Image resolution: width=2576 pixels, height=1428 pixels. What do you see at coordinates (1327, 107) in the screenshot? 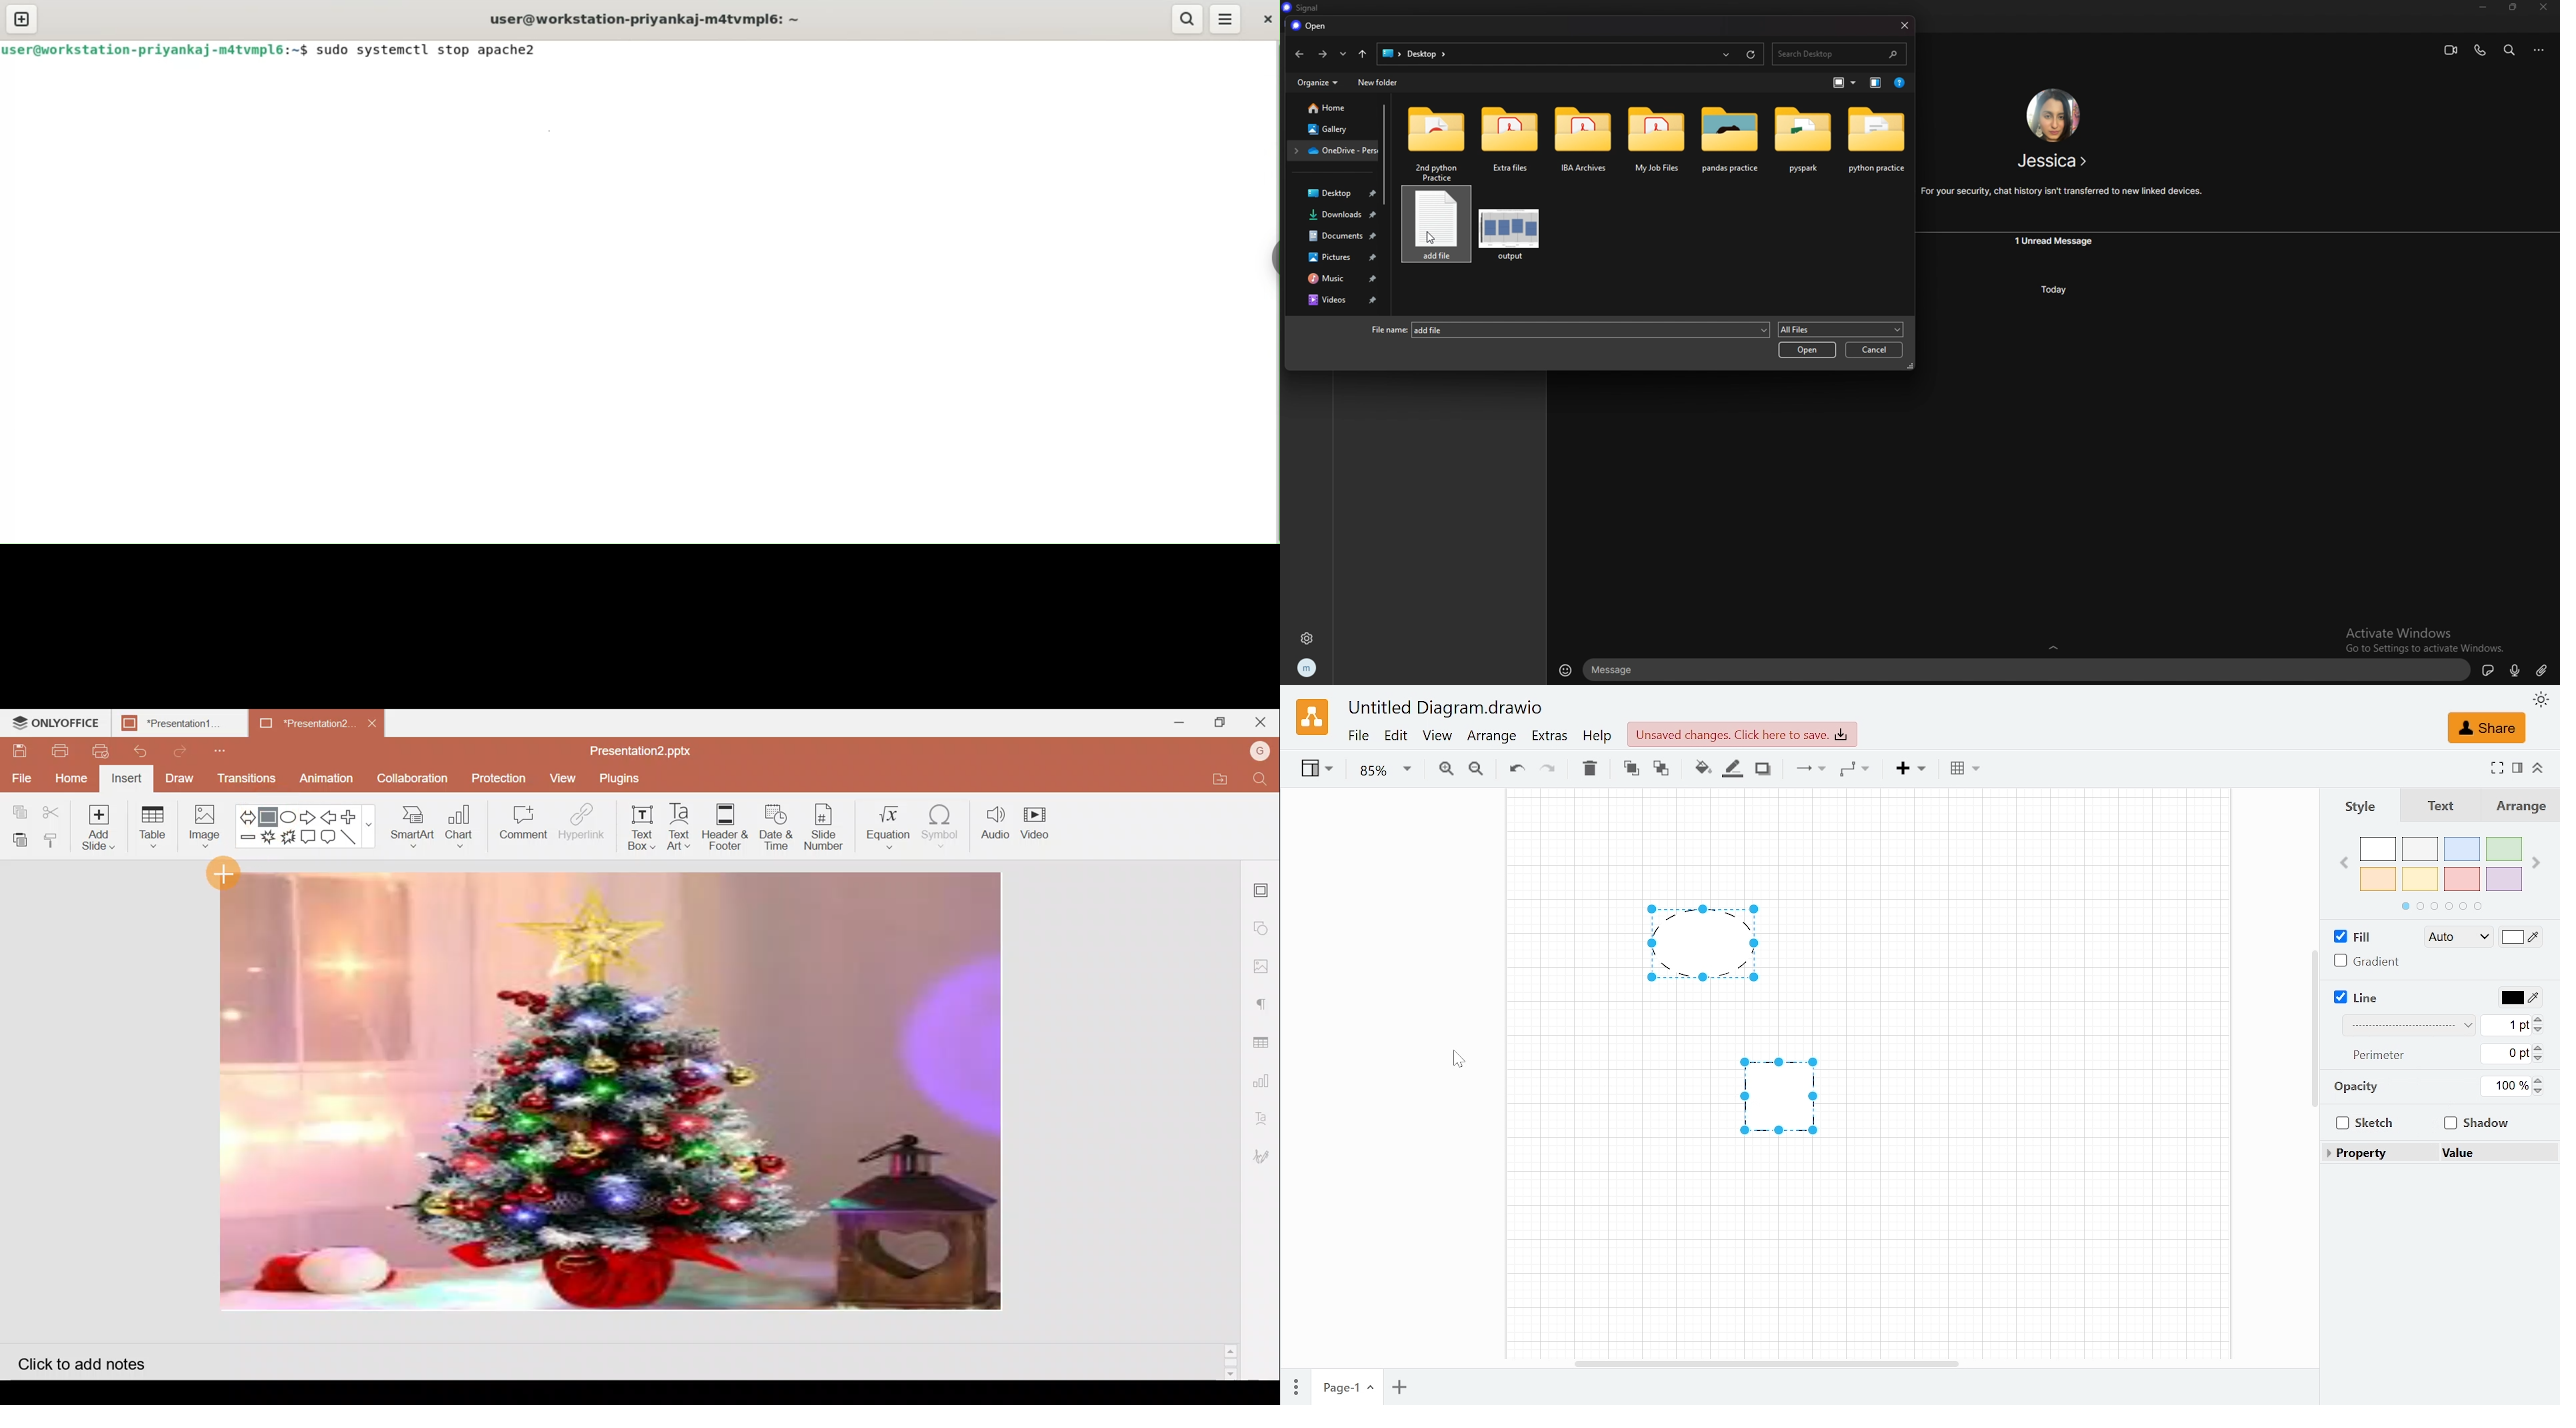
I see `home` at bounding box center [1327, 107].